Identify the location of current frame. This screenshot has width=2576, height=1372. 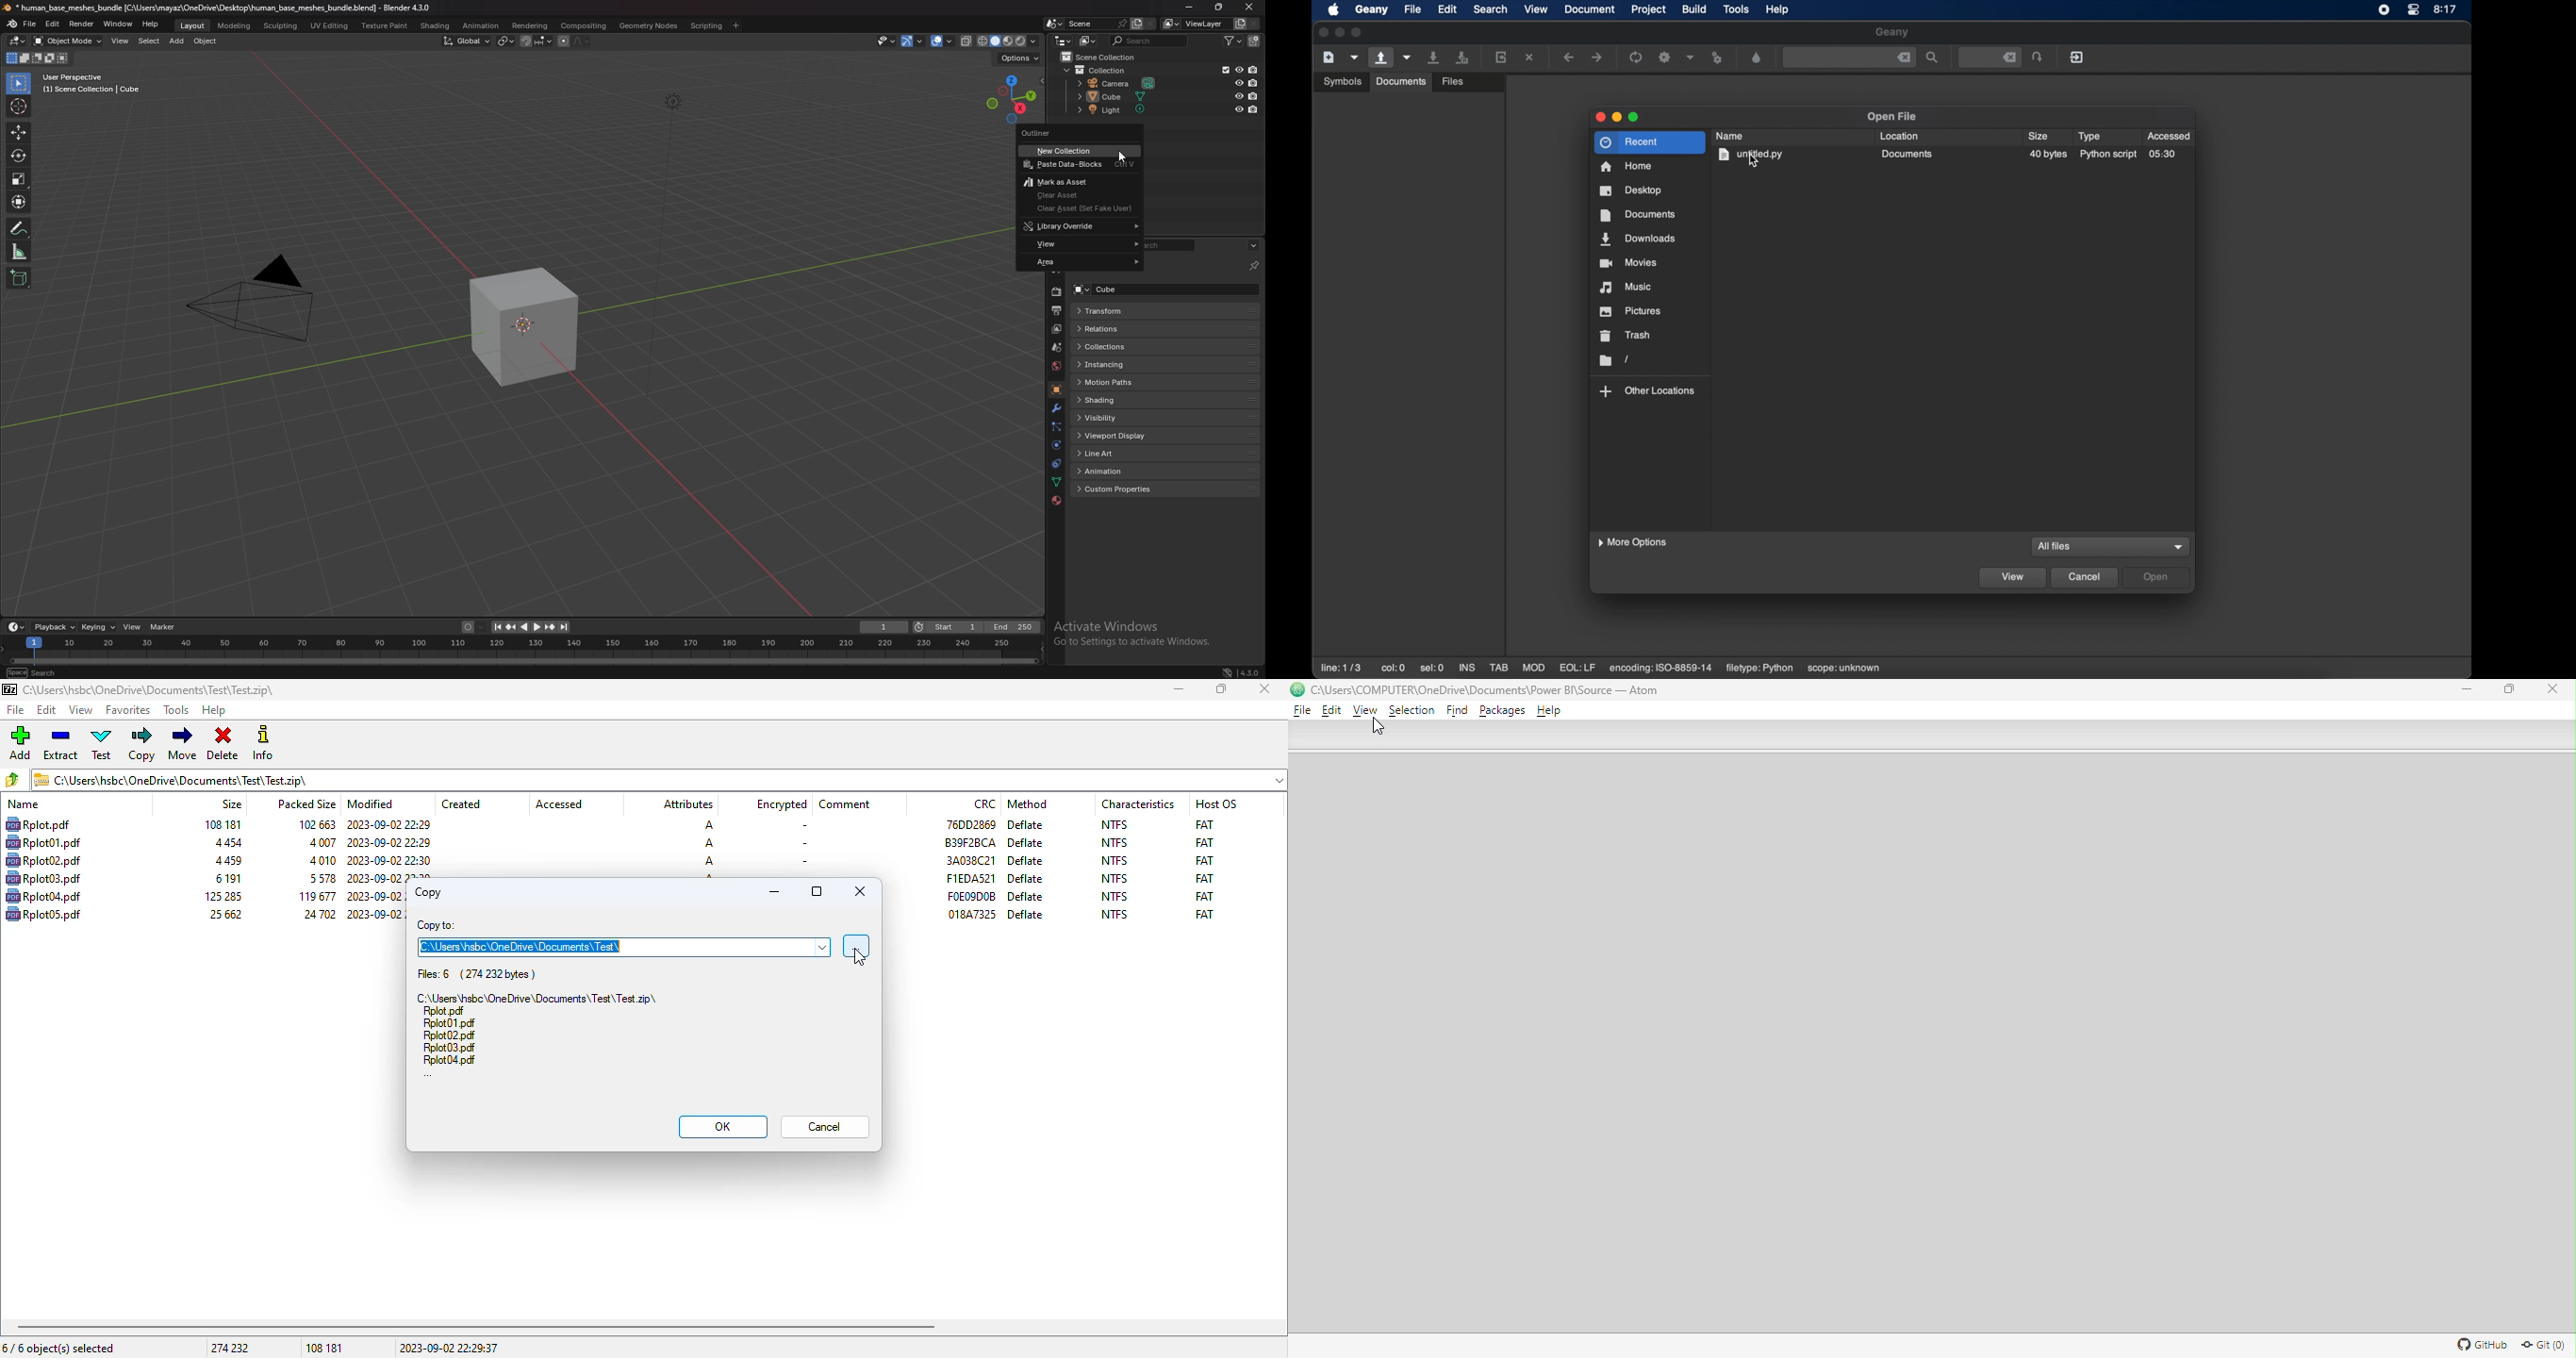
(883, 628).